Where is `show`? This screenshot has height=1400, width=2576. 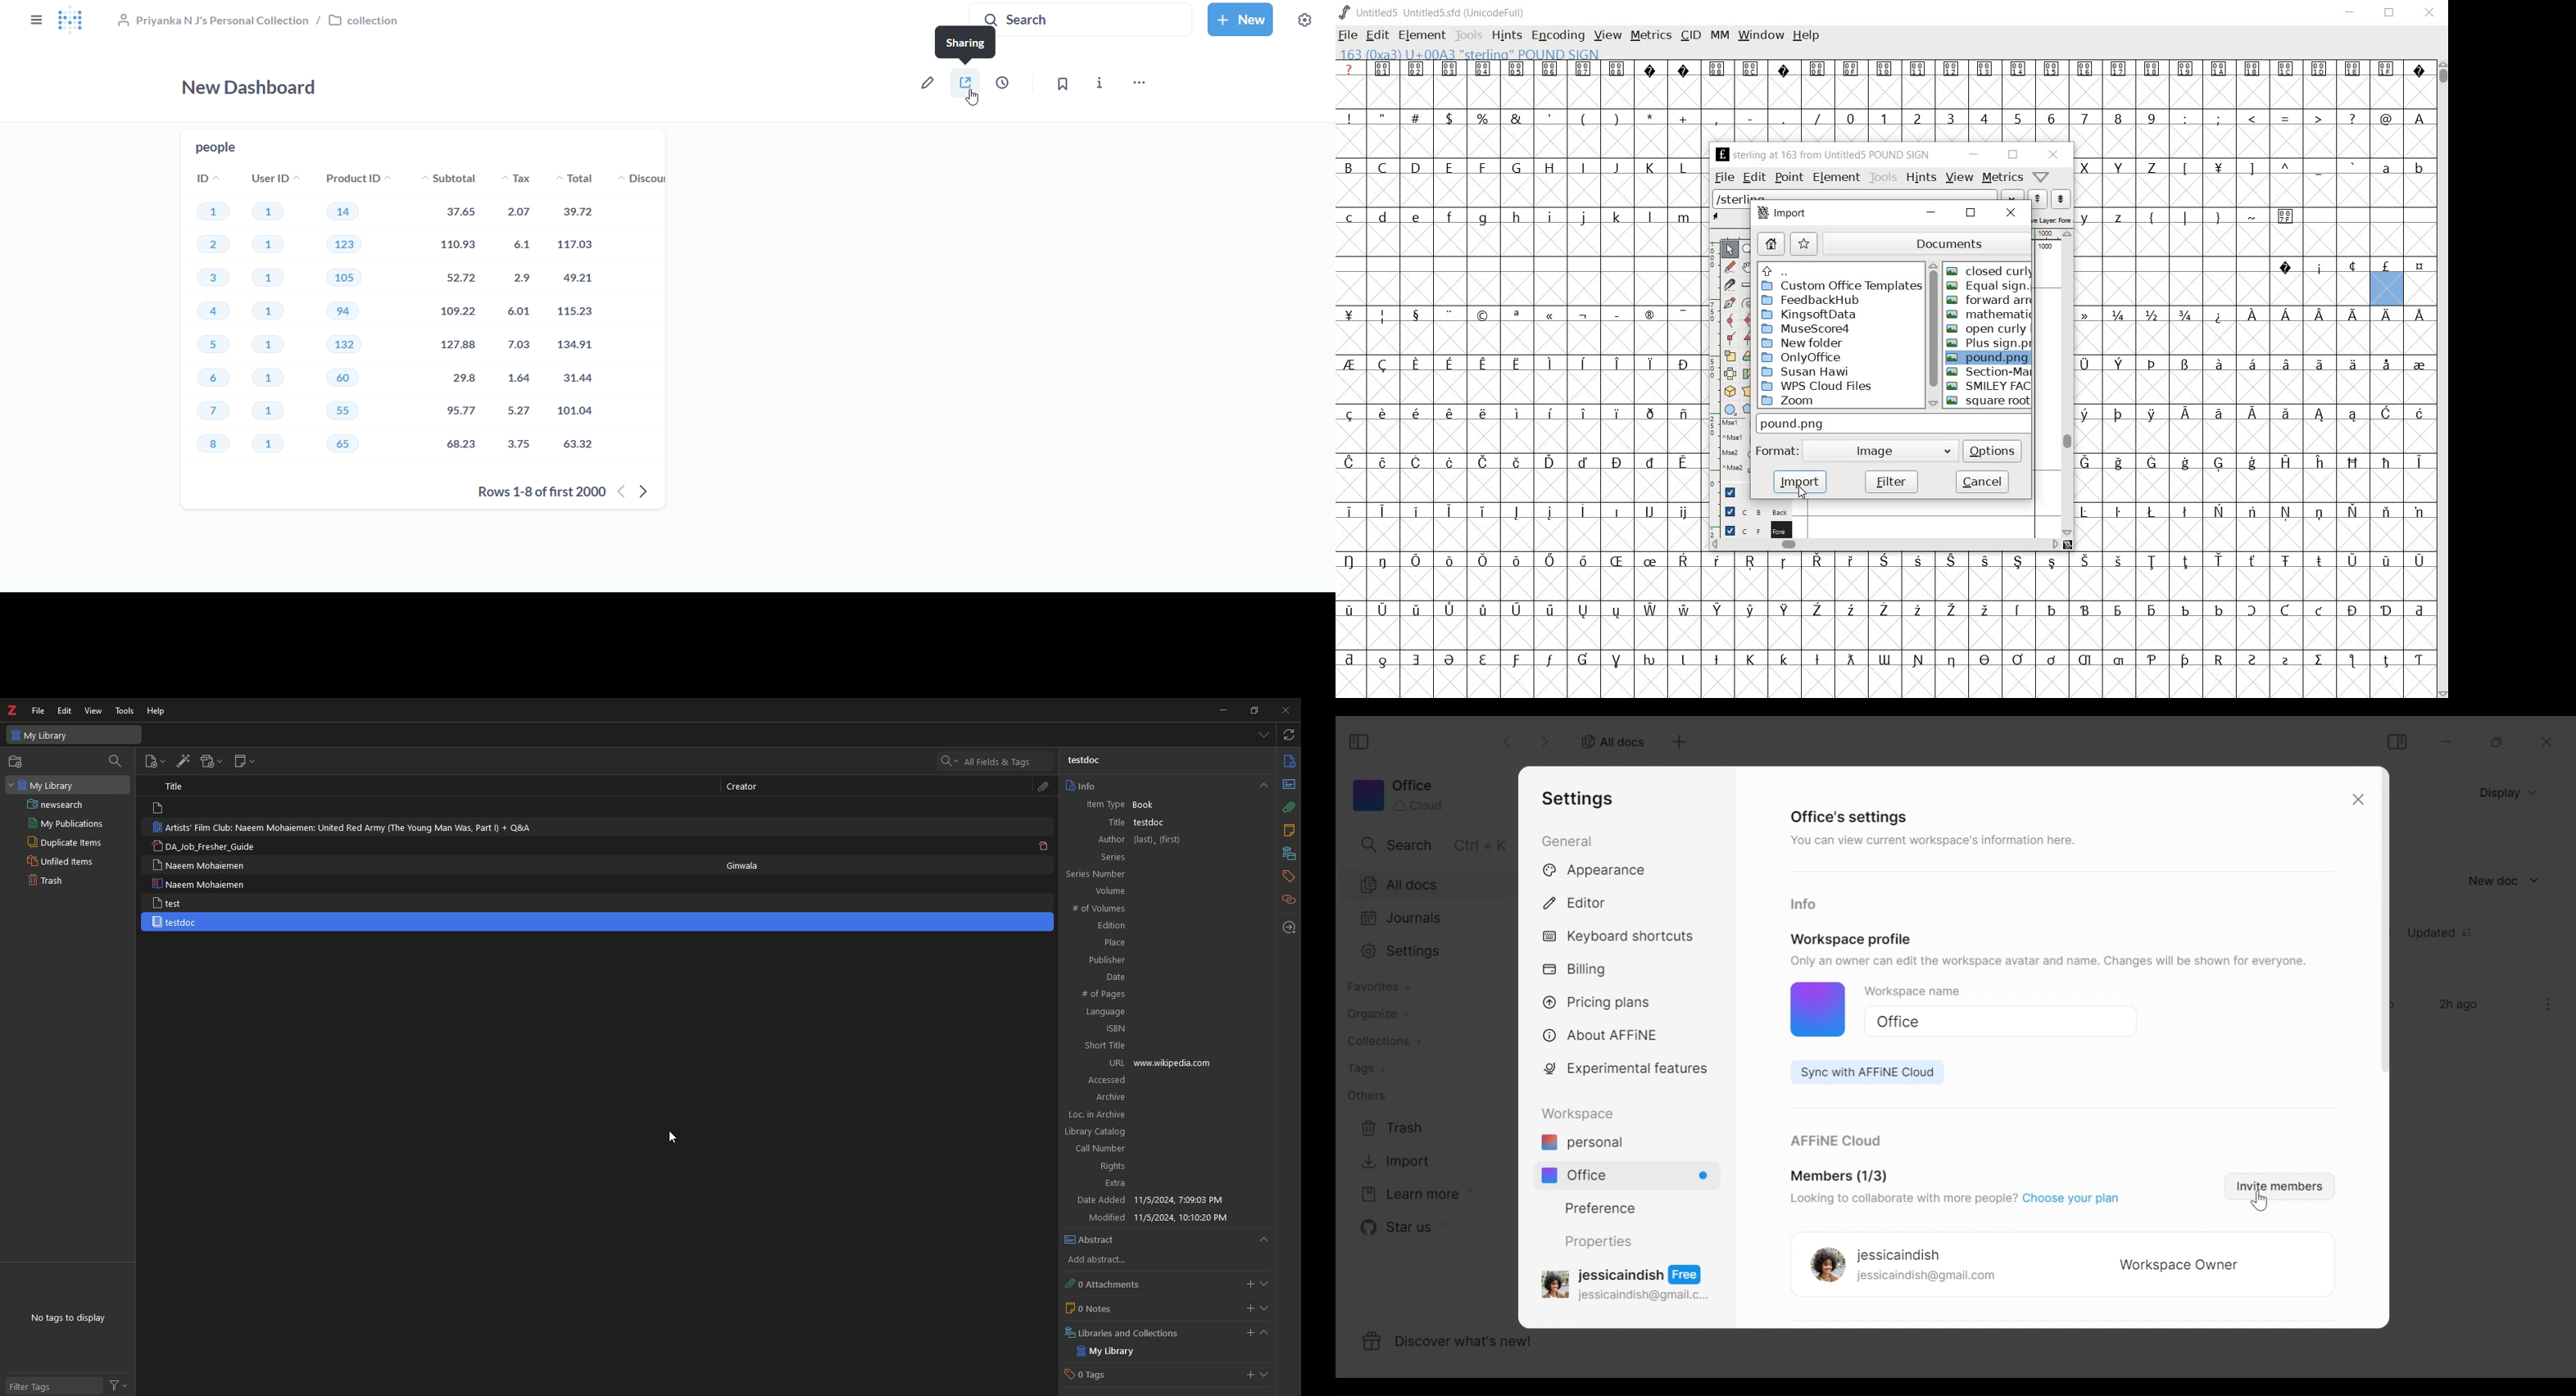 show is located at coordinates (1265, 1284).